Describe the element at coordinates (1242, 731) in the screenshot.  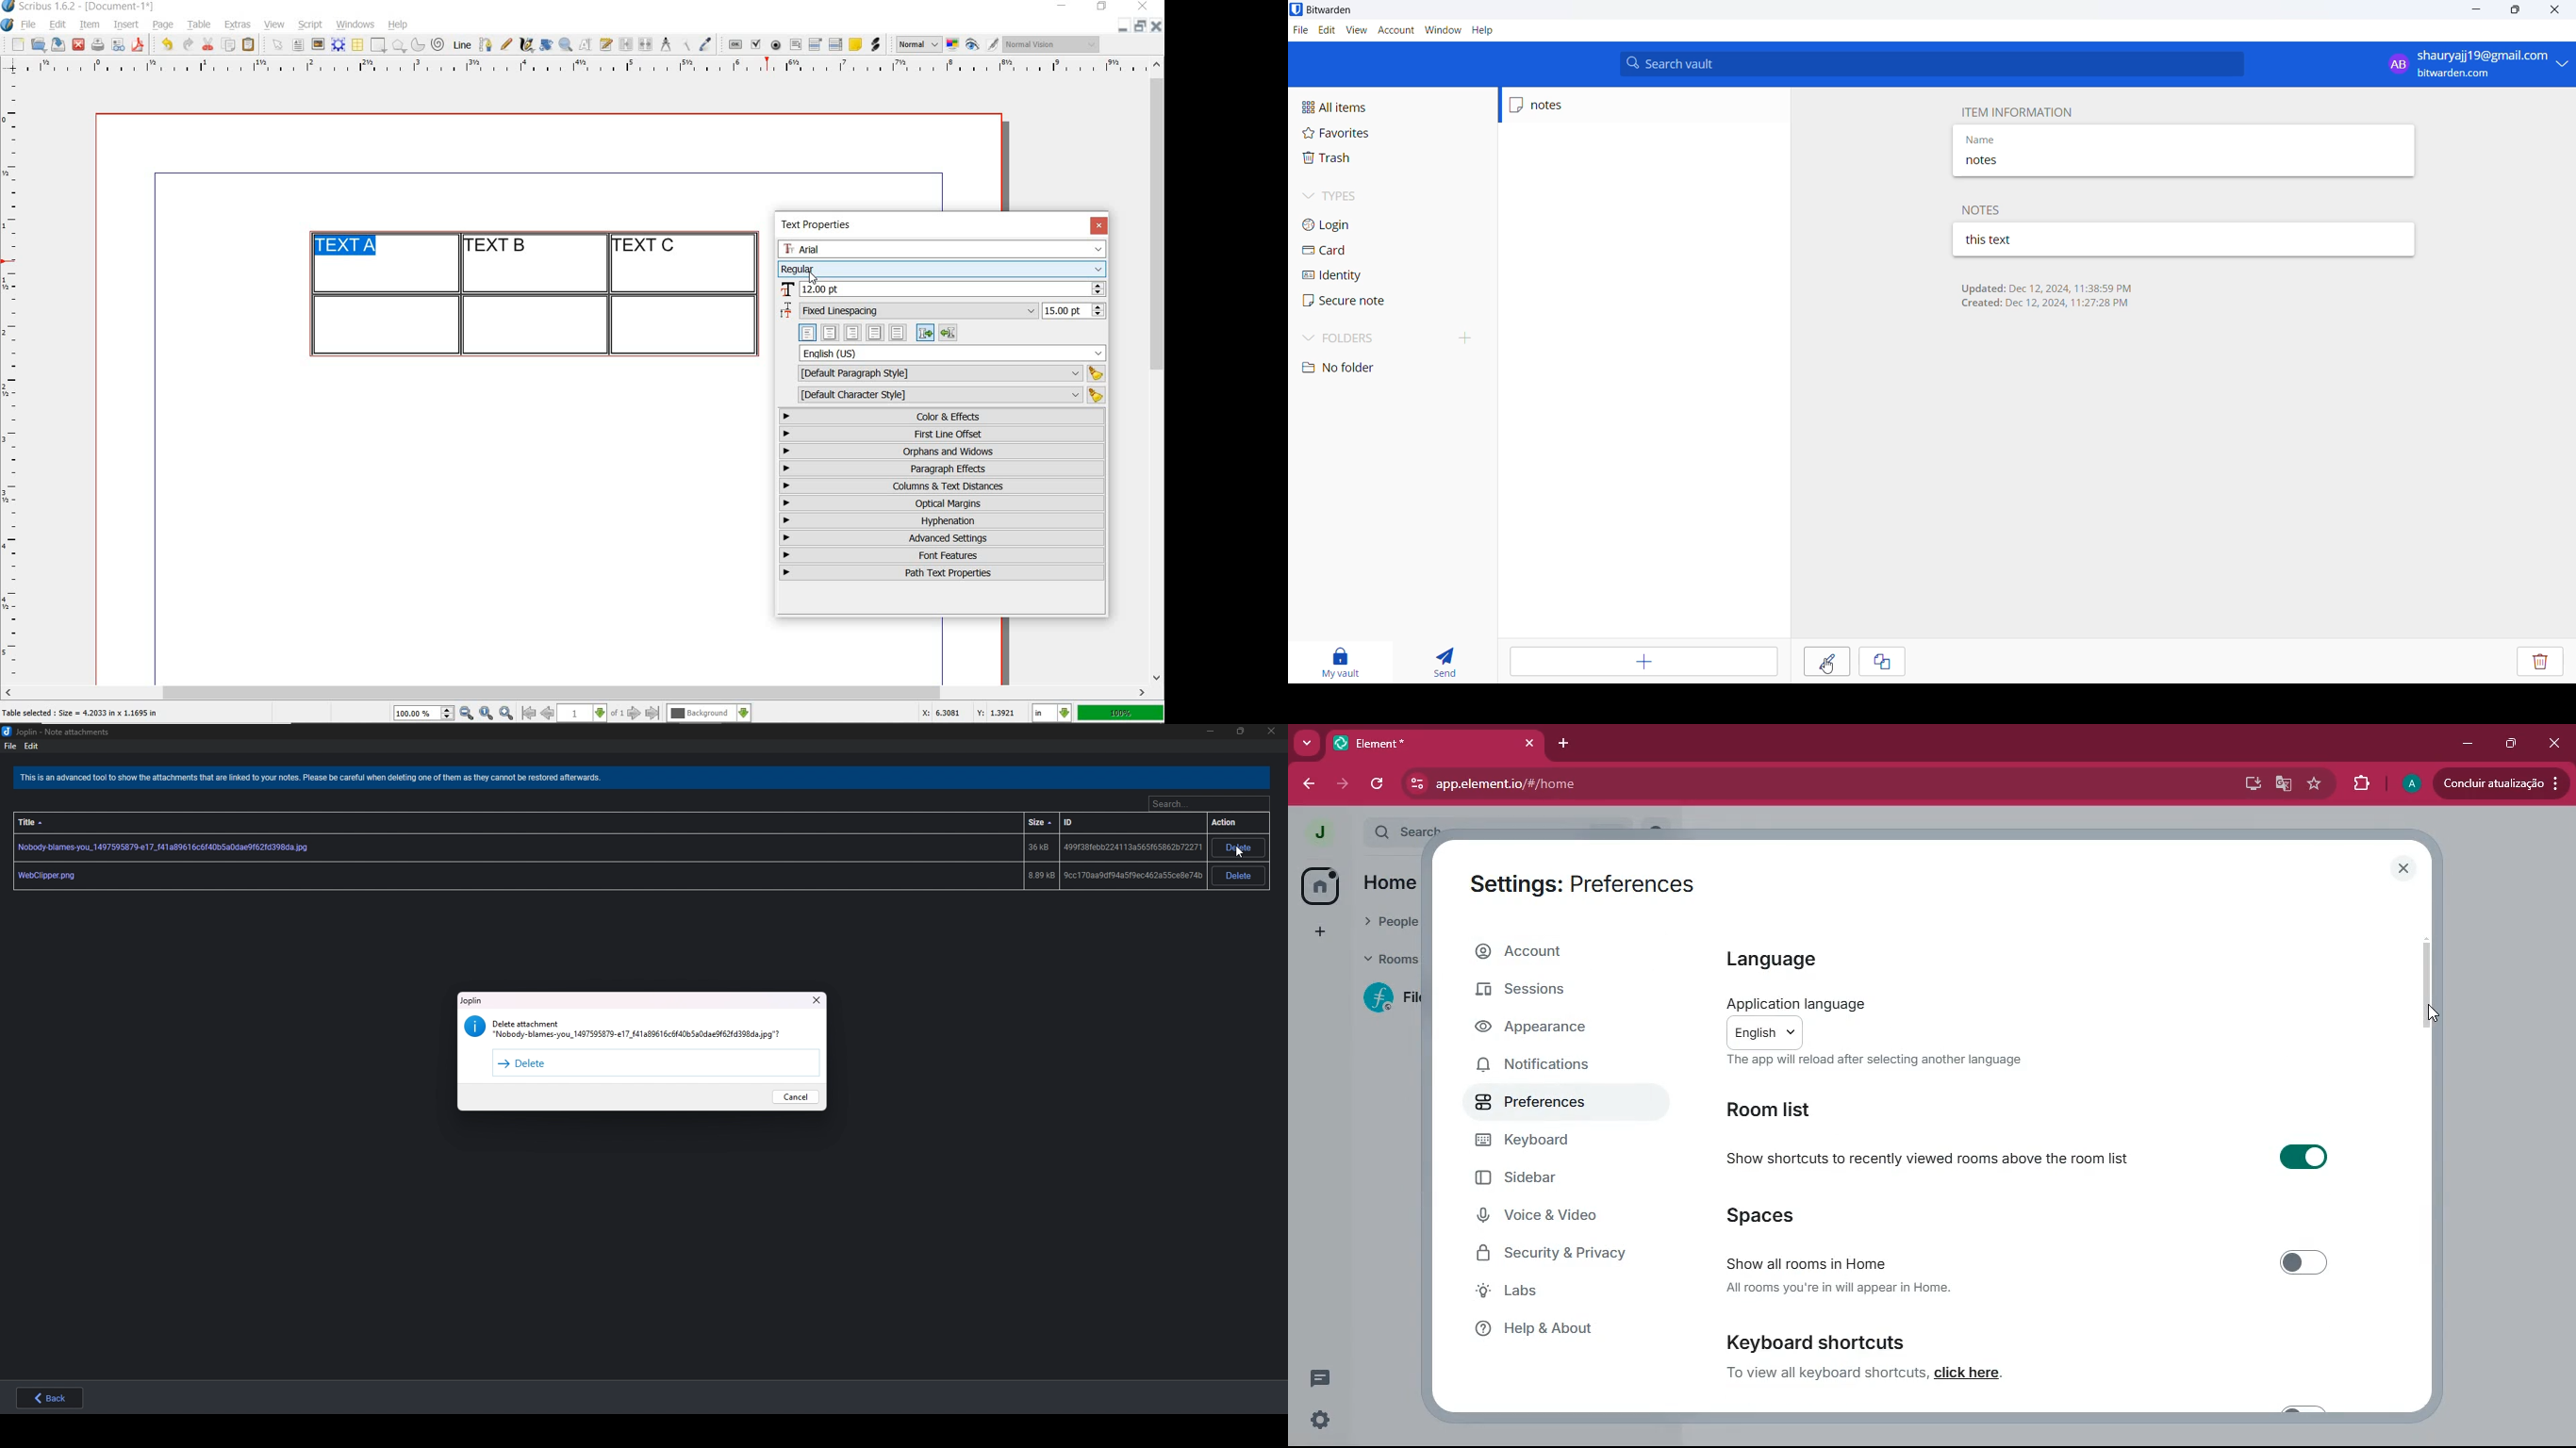
I see `Resize` at that location.